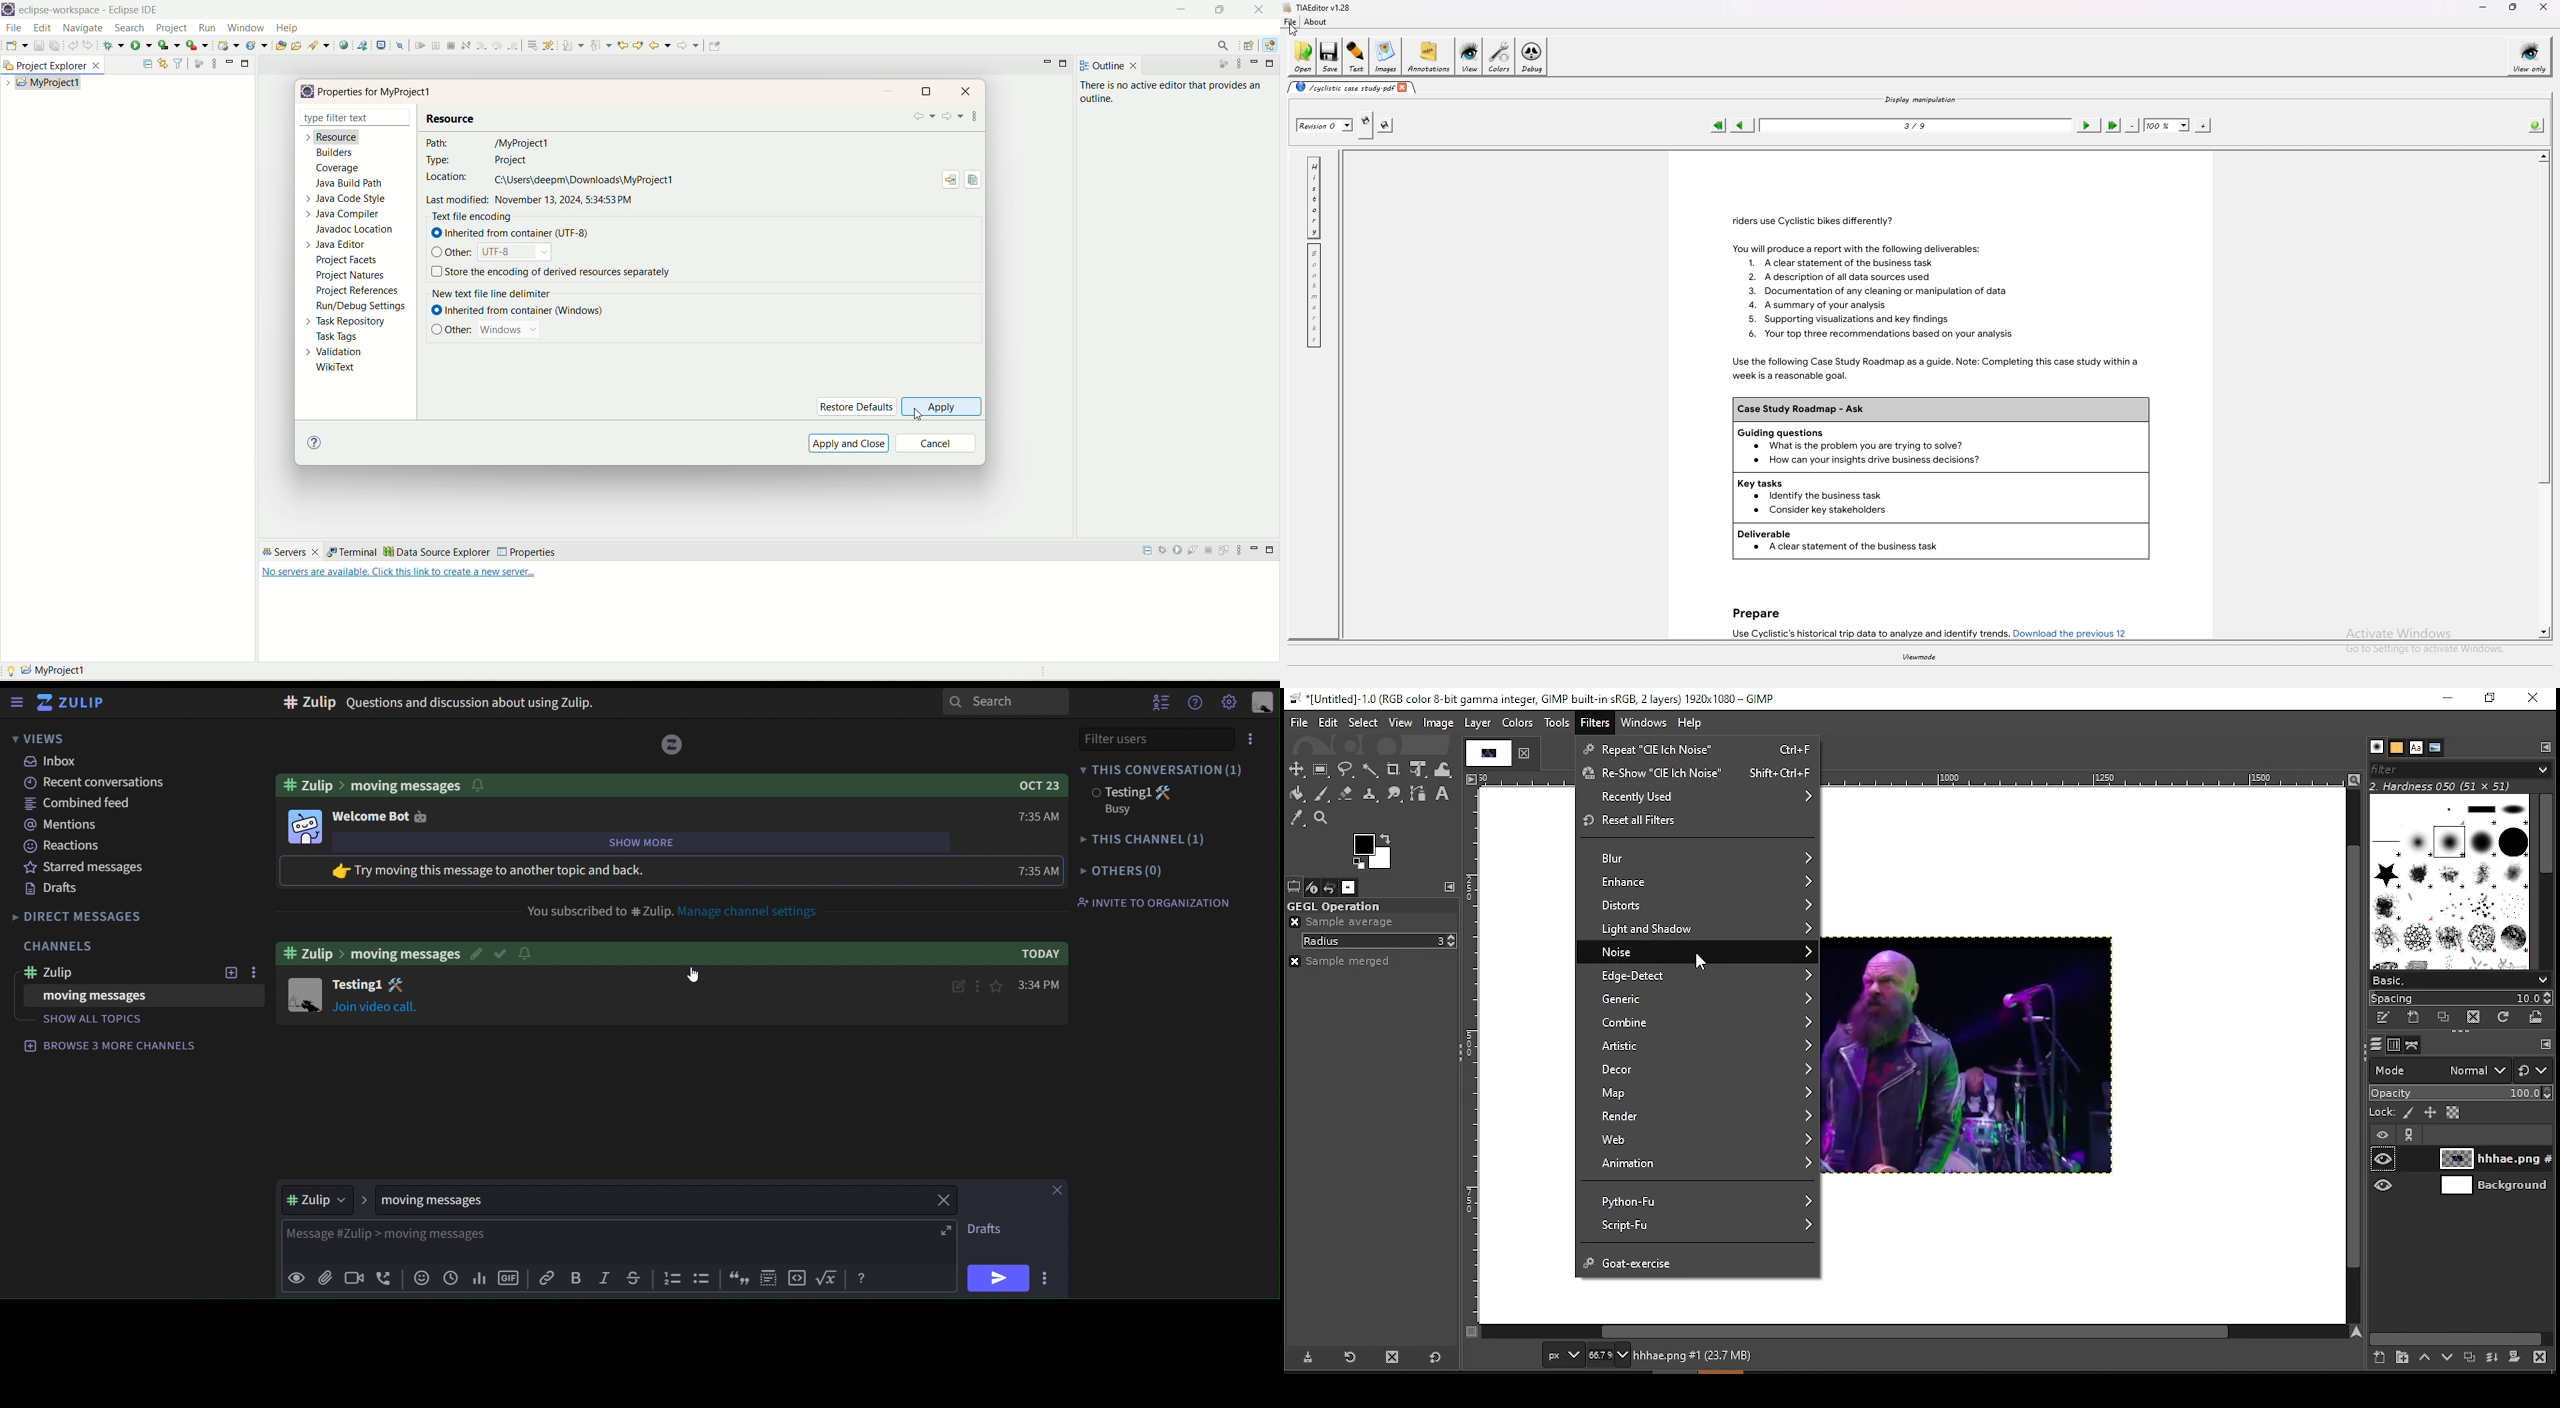 This screenshot has width=2576, height=1428. I want to click on add empji, so click(420, 1281).